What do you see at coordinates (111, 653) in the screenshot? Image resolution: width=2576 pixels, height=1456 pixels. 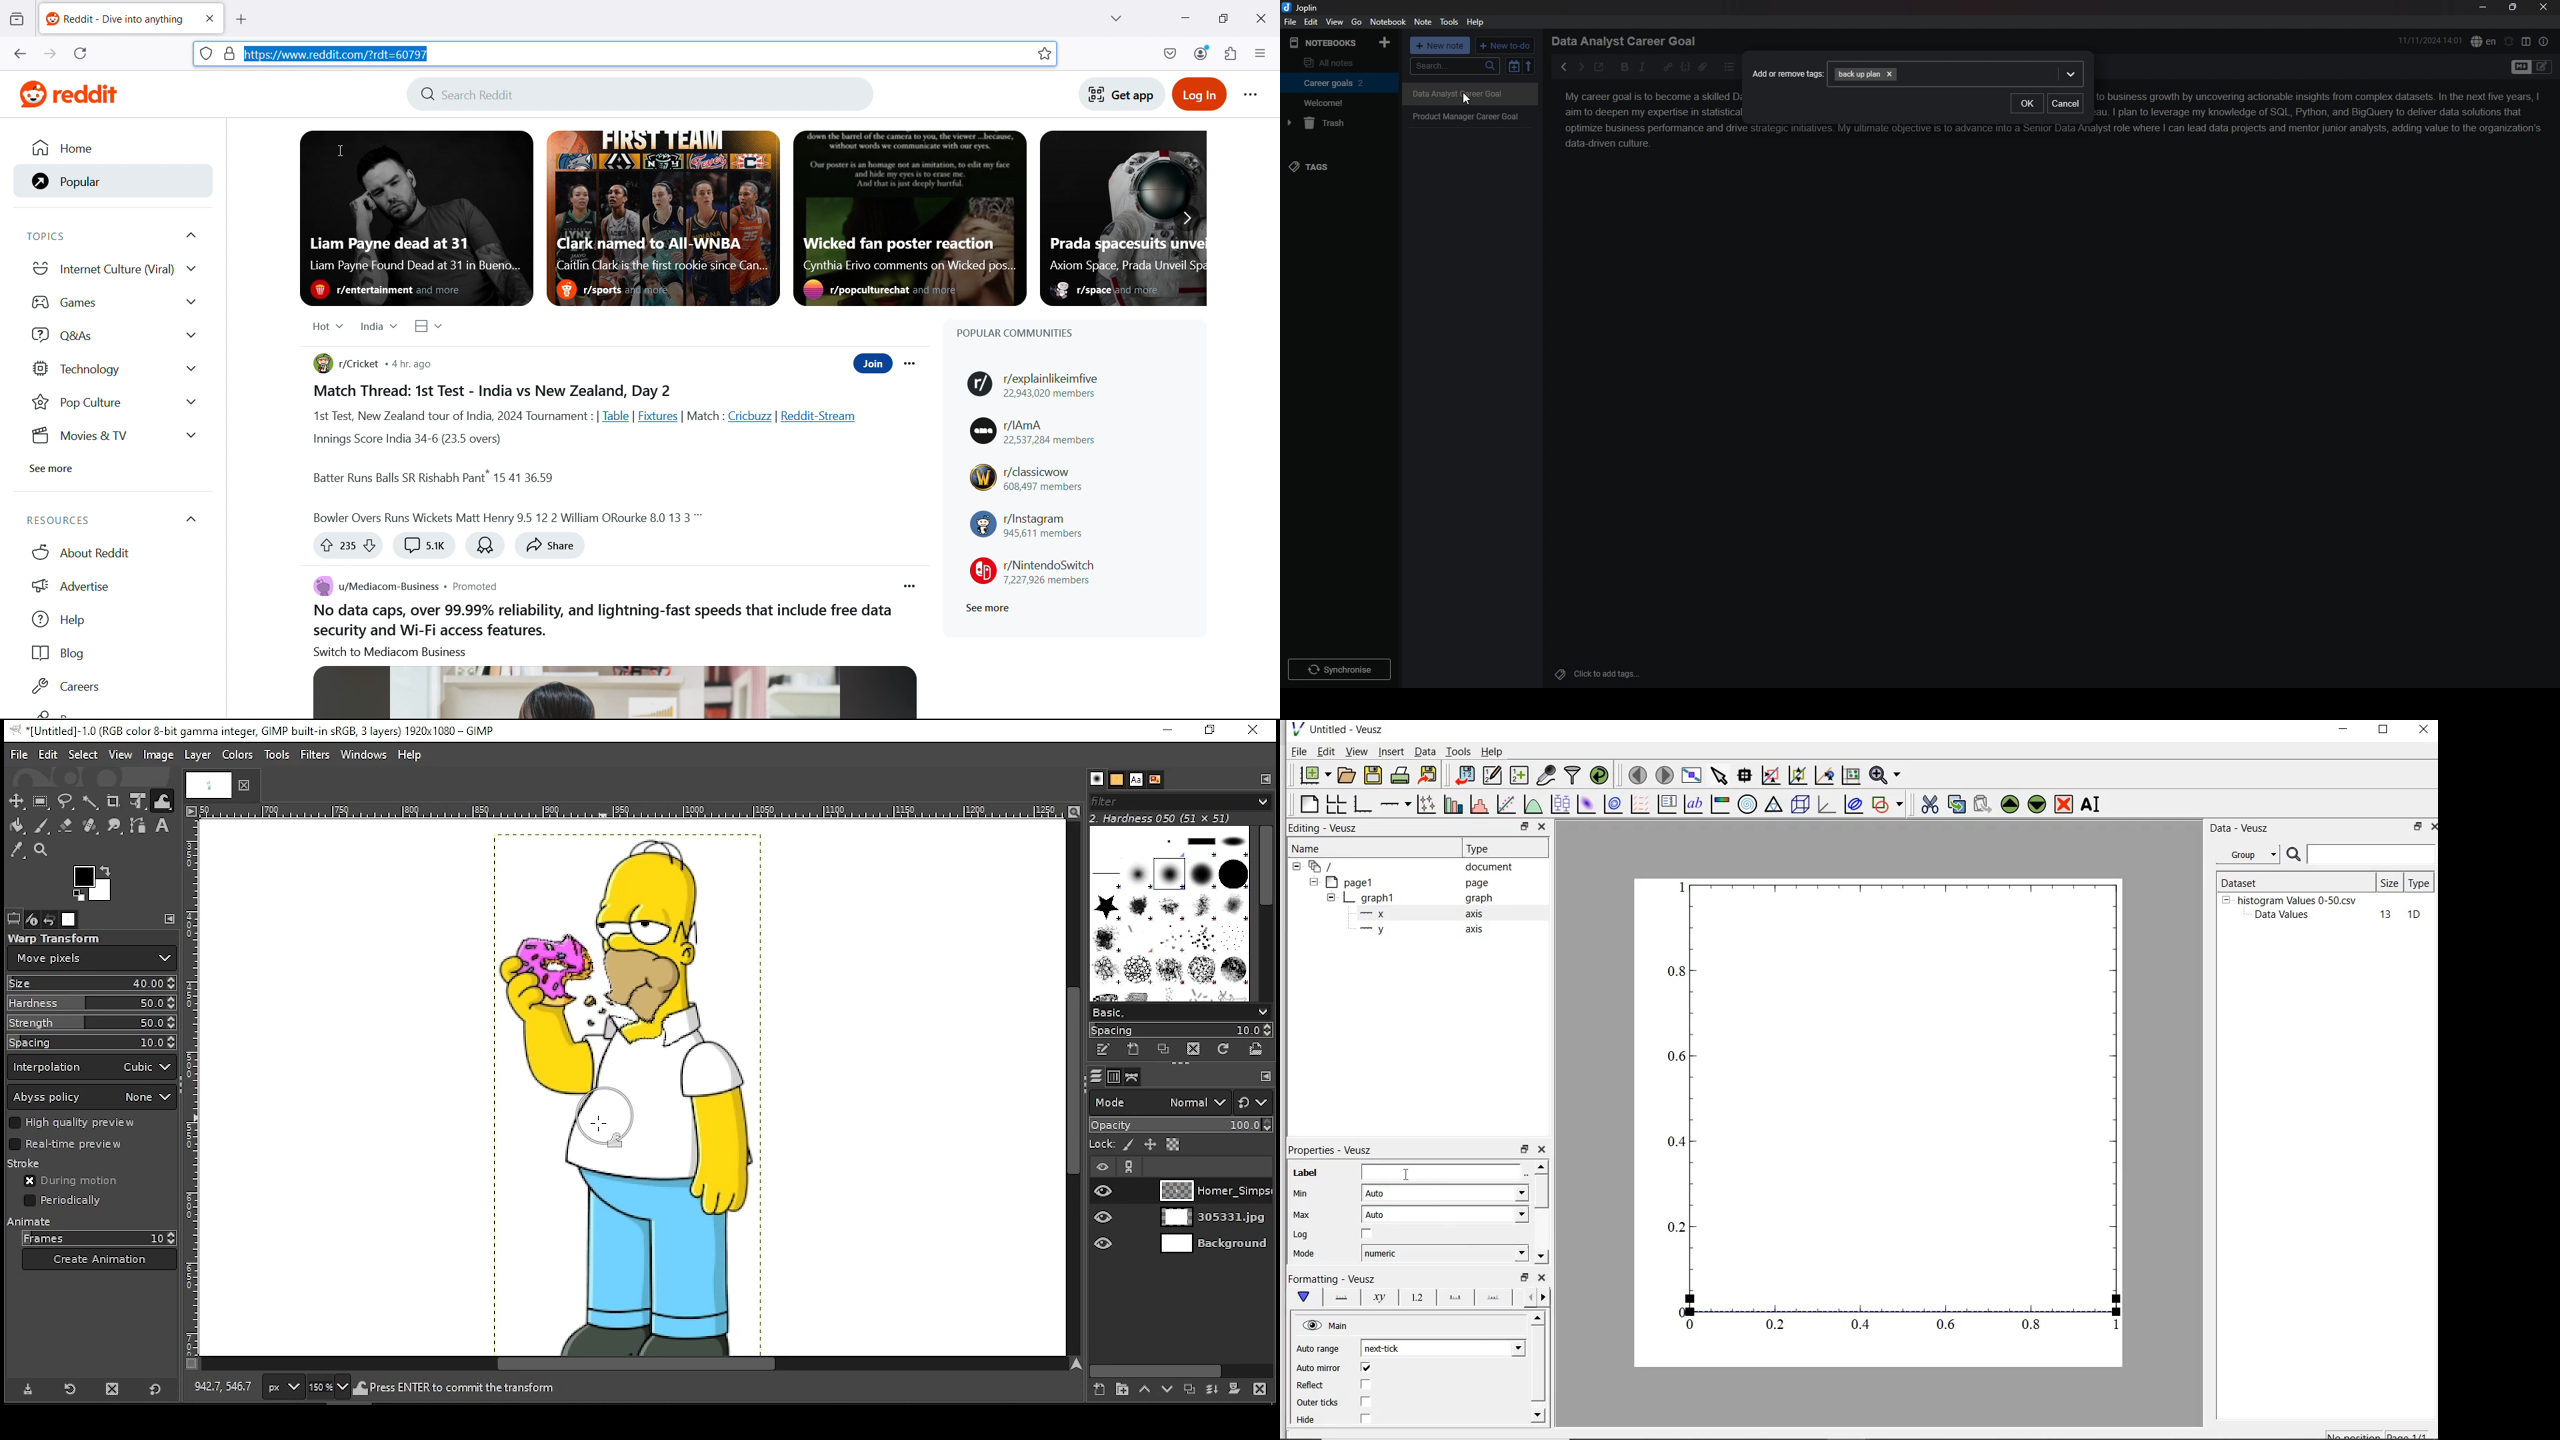 I see `Blog` at bounding box center [111, 653].